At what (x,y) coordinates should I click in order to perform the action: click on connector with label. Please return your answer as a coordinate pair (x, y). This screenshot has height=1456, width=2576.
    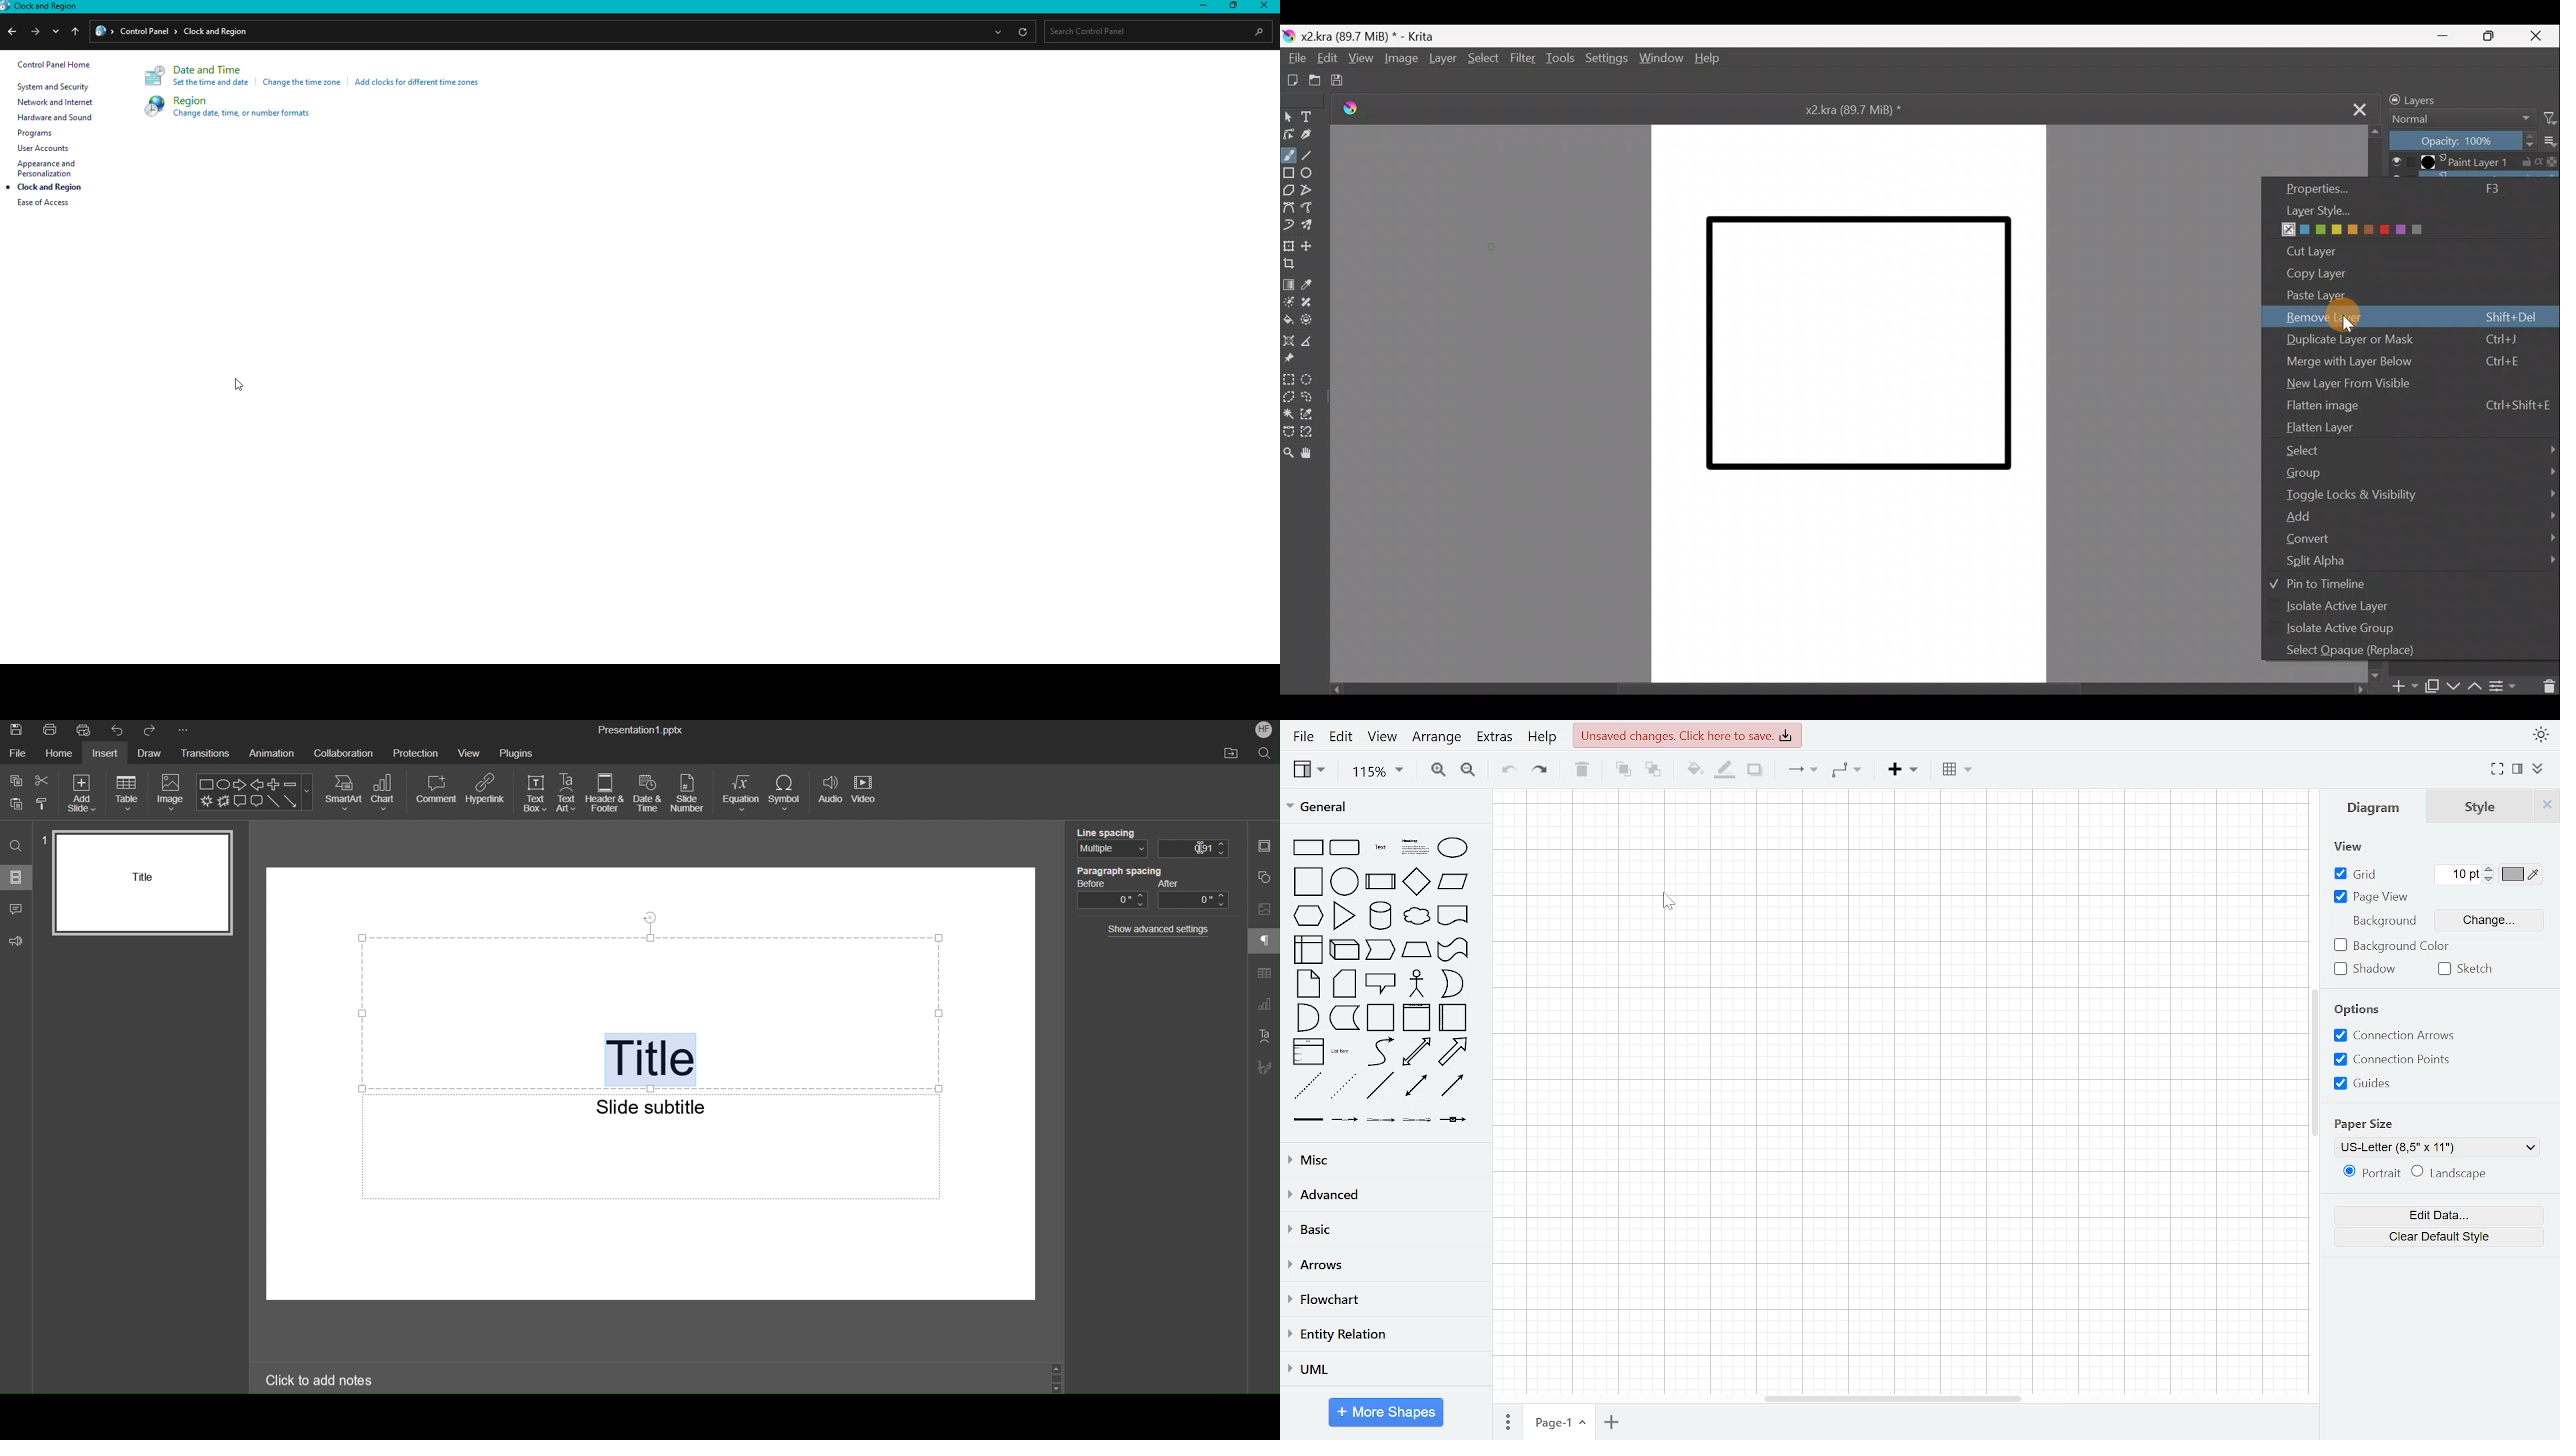
    Looking at the image, I should click on (1345, 1120).